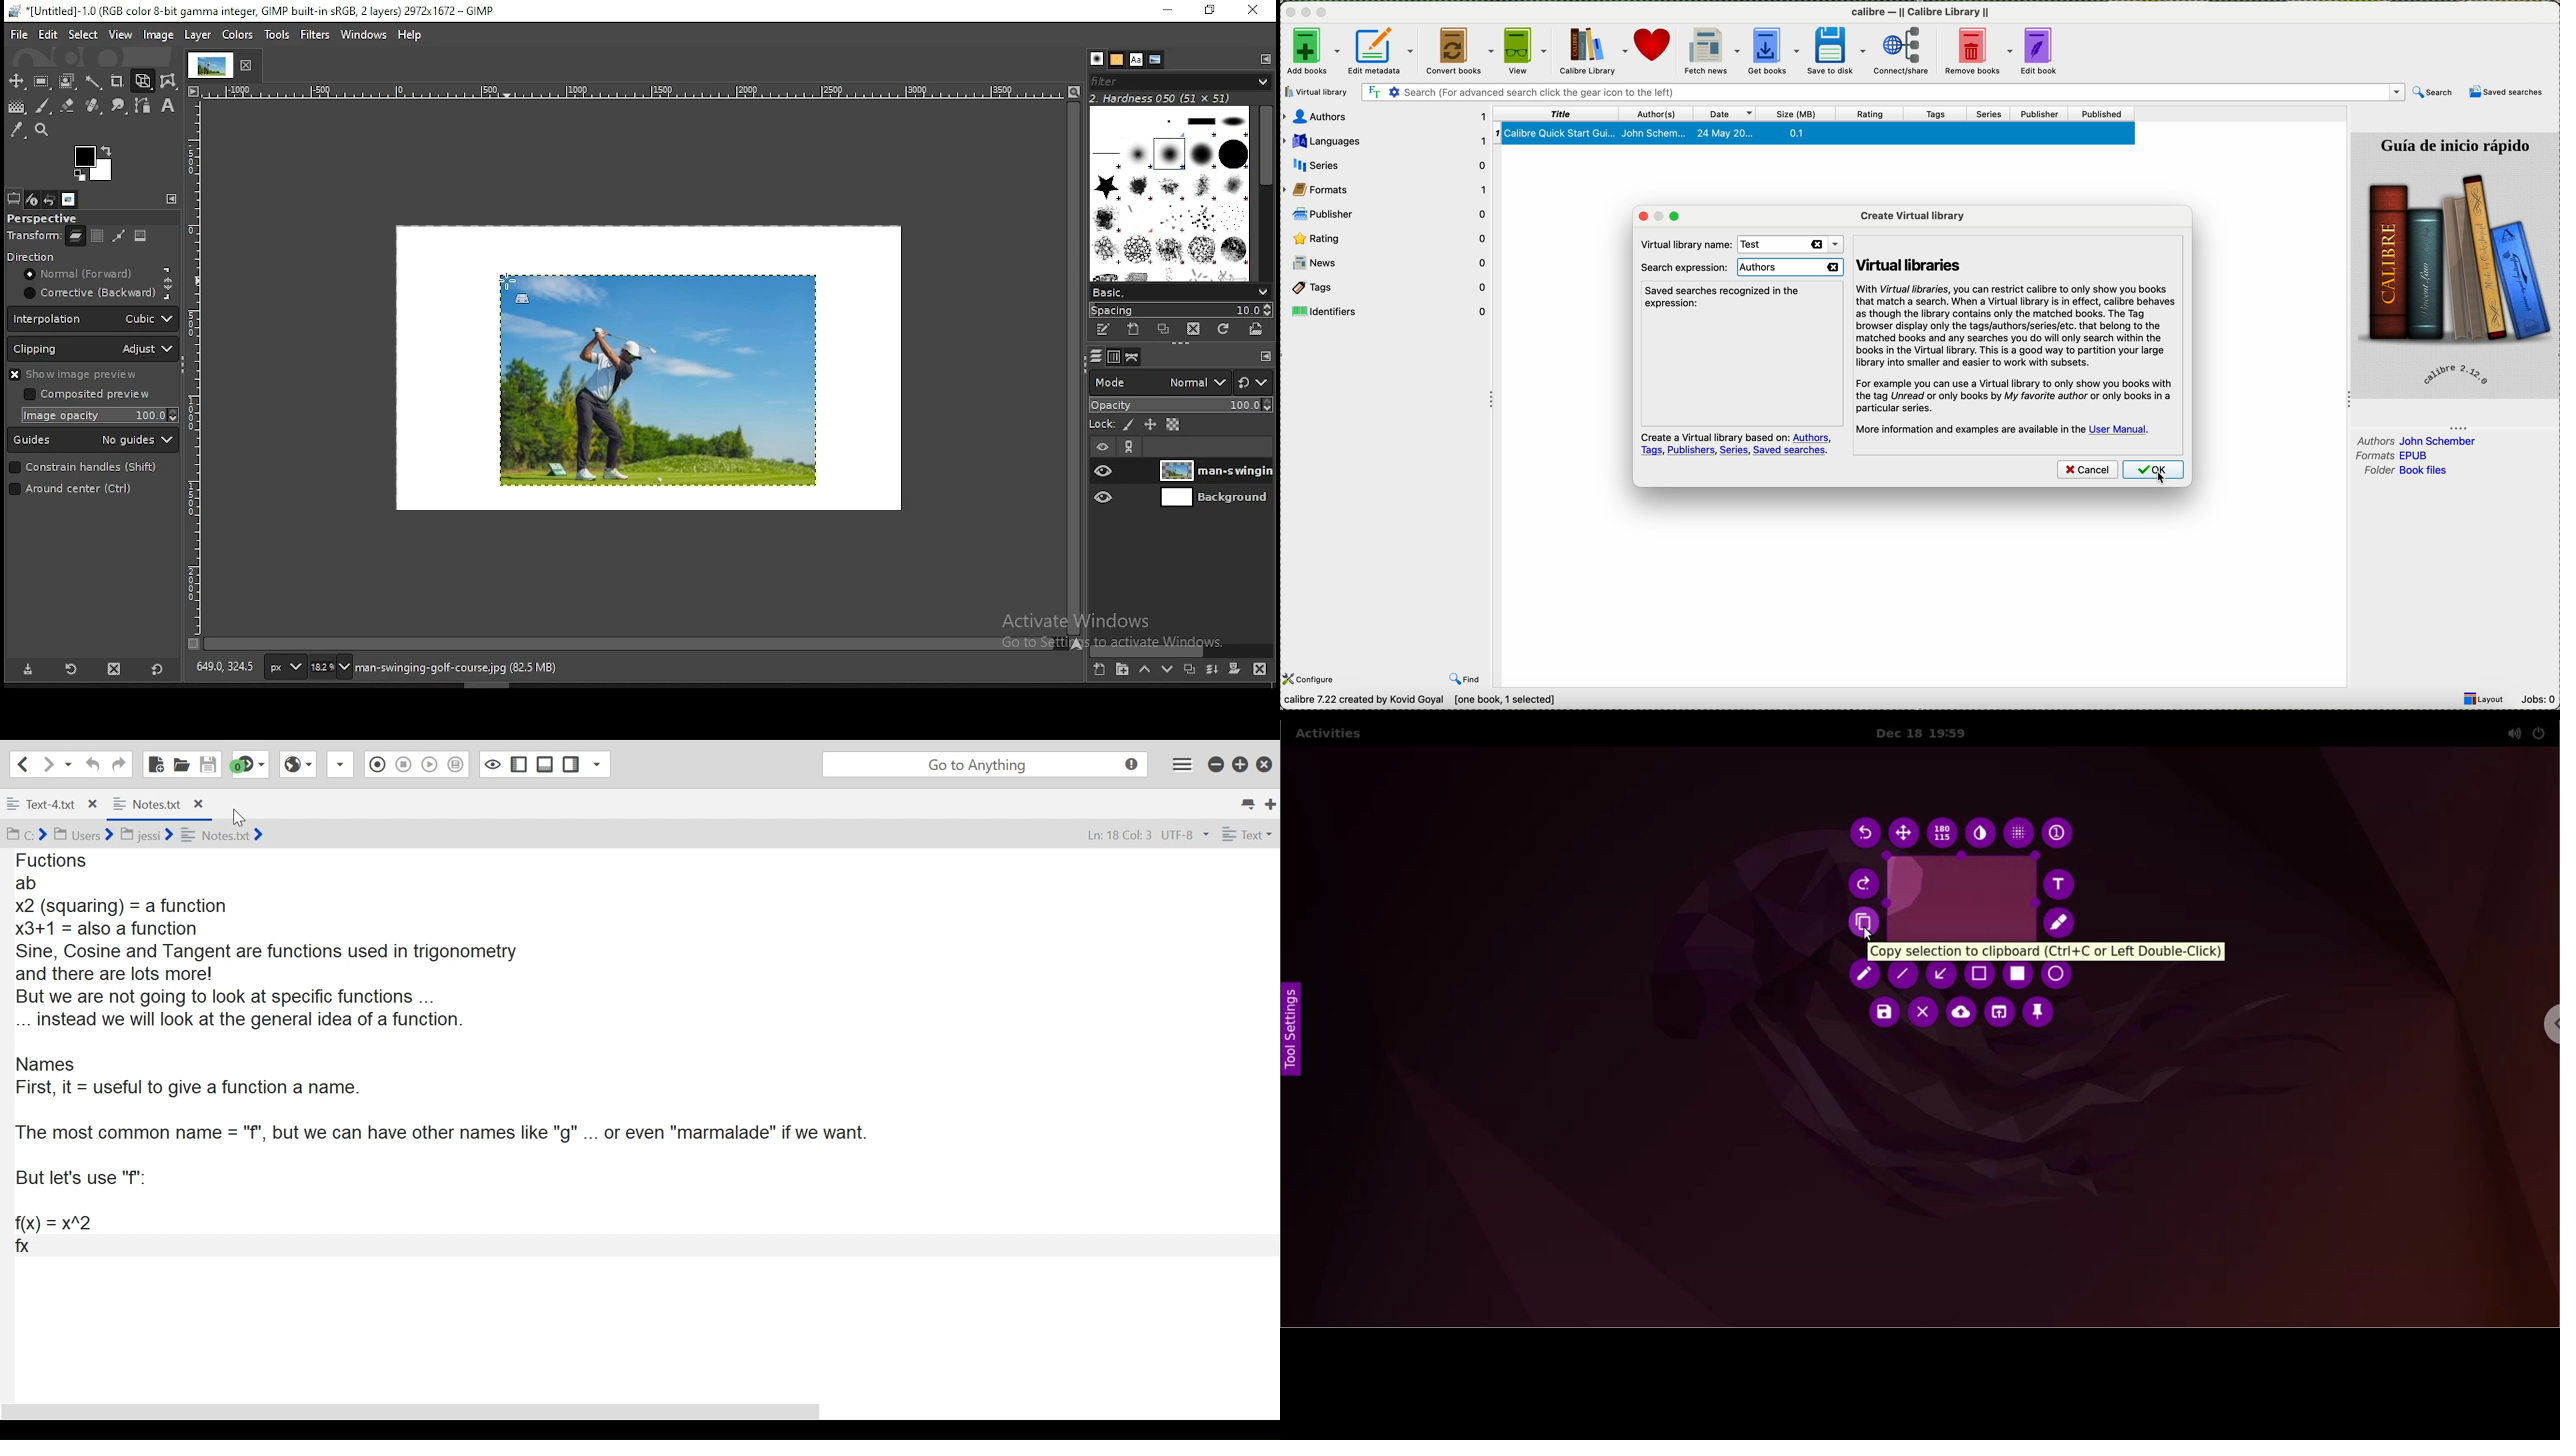 The width and height of the screenshot is (2576, 1456). What do you see at coordinates (1921, 14) in the screenshot?
I see `calibre -II Callibre Library II` at bounding box center [1921, 14].